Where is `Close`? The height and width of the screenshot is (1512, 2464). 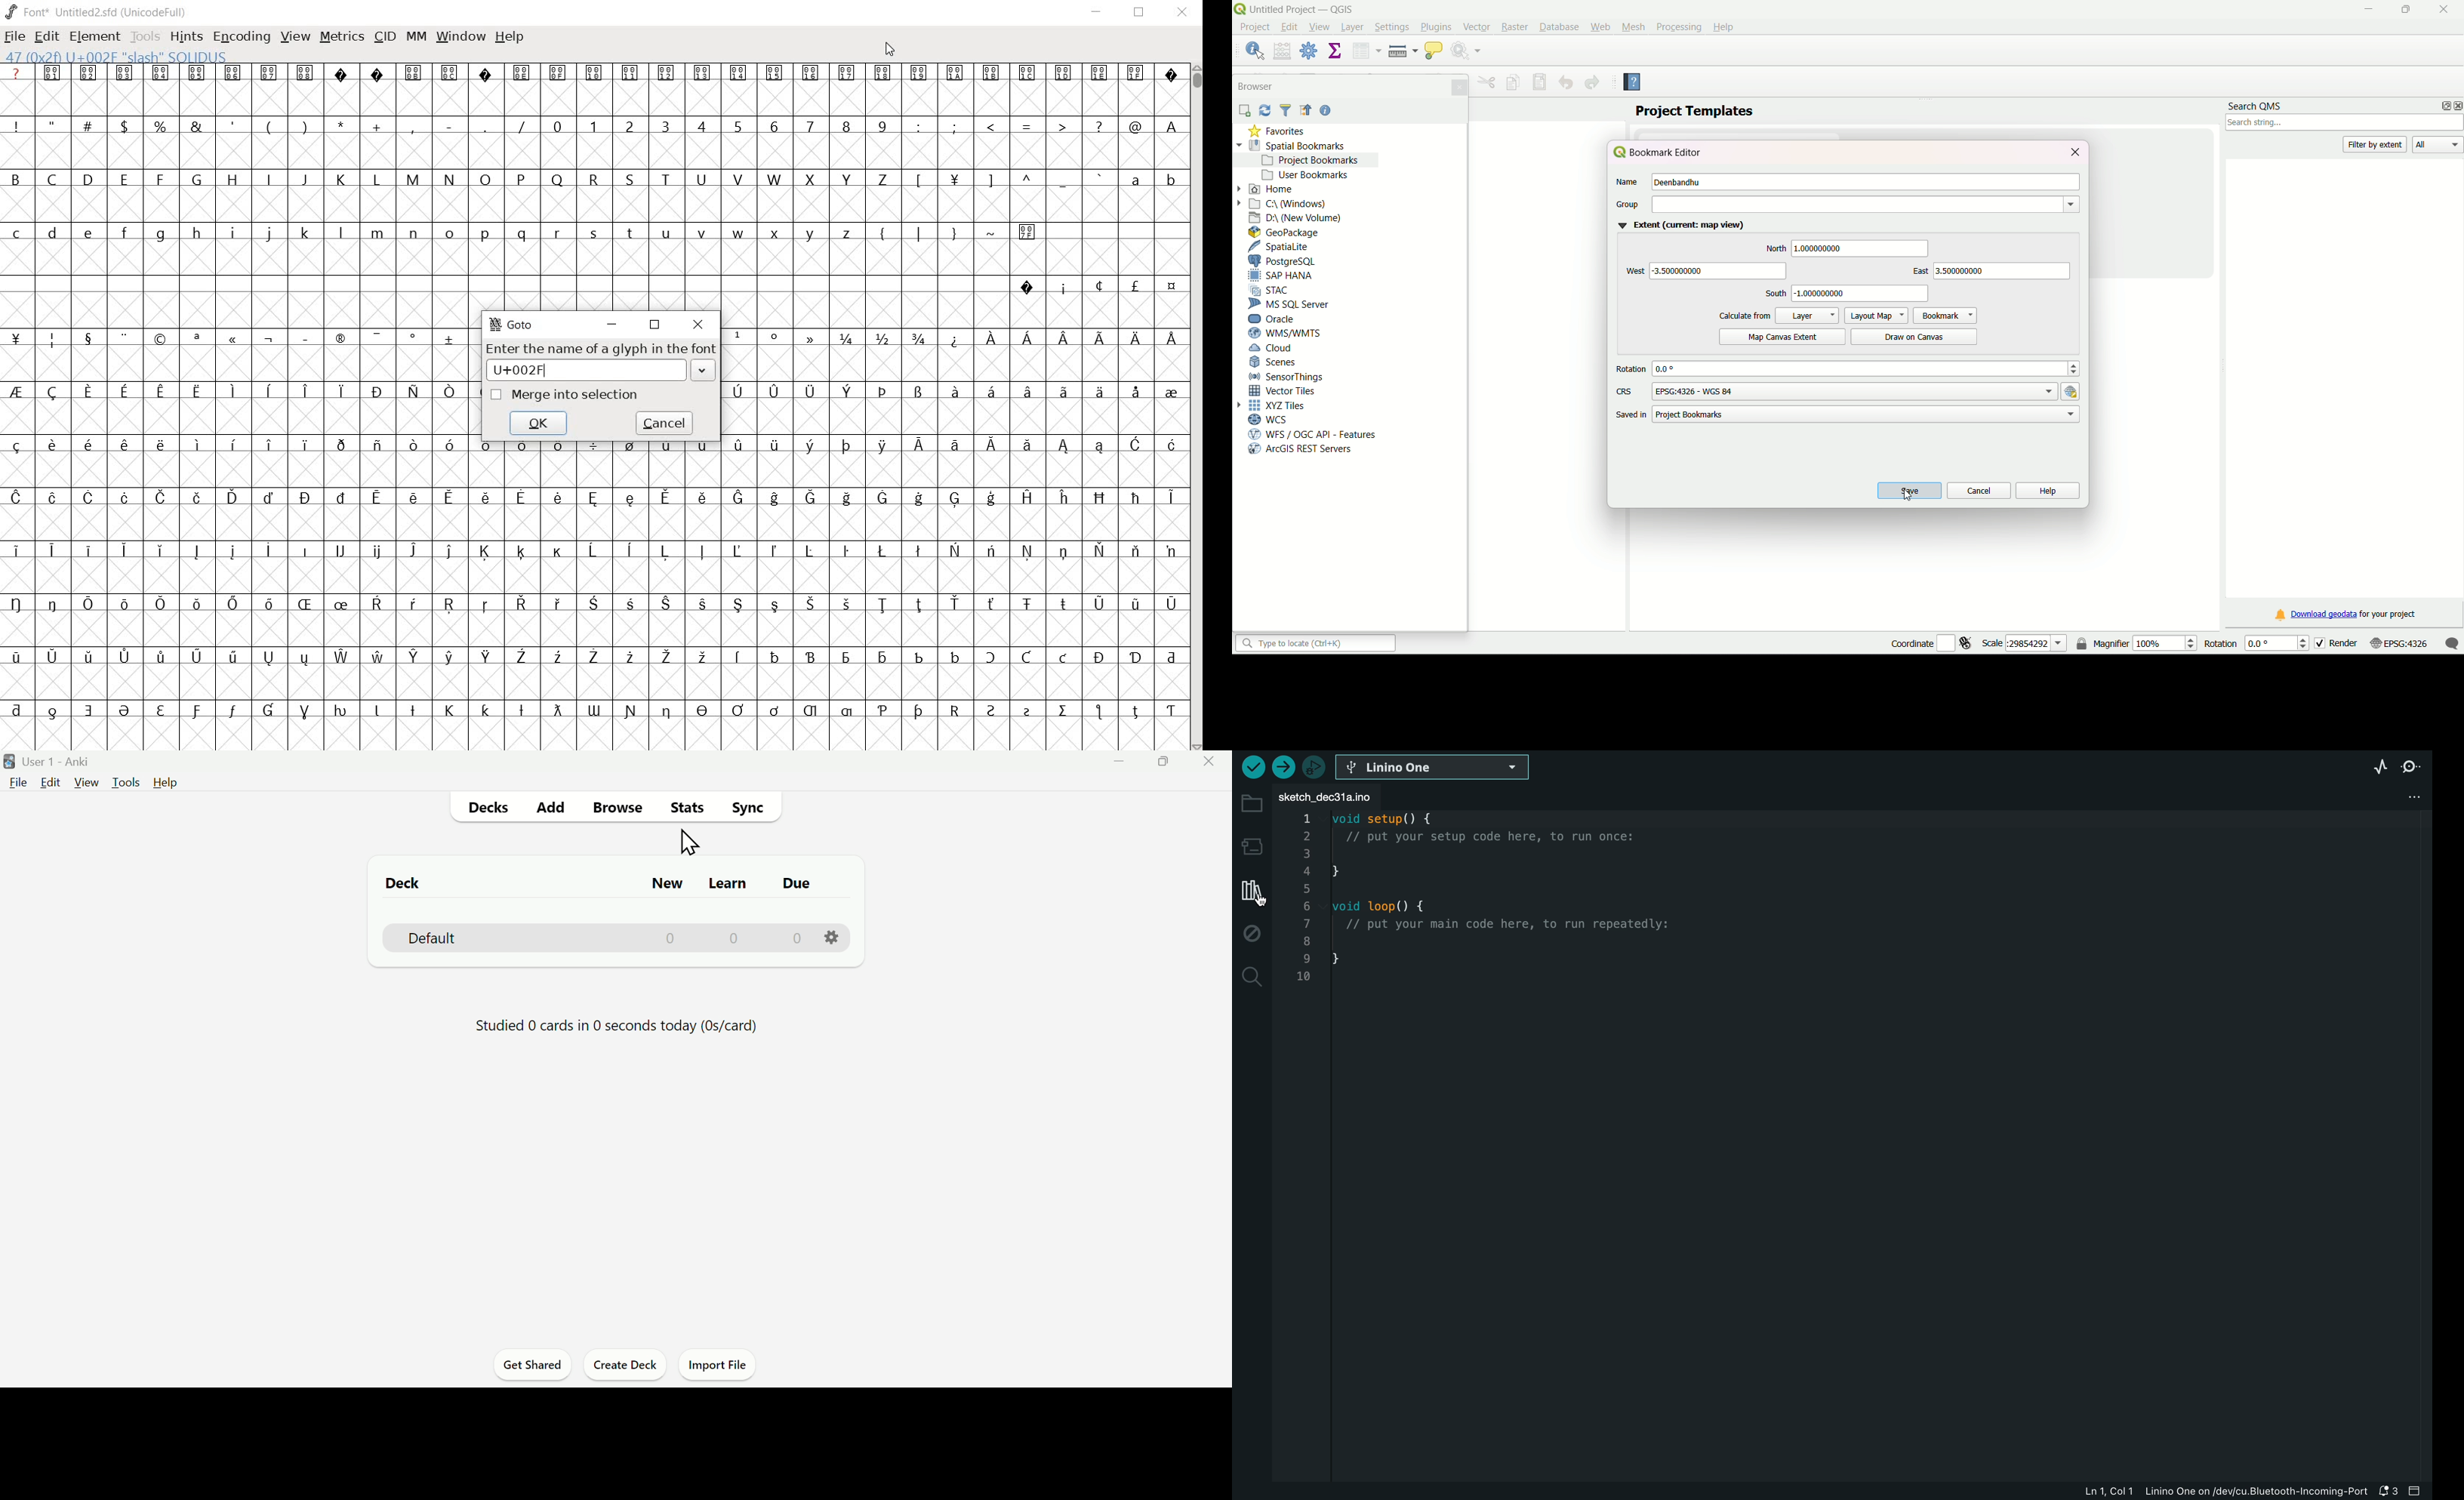
Close is located at coordinates (1210, 763).